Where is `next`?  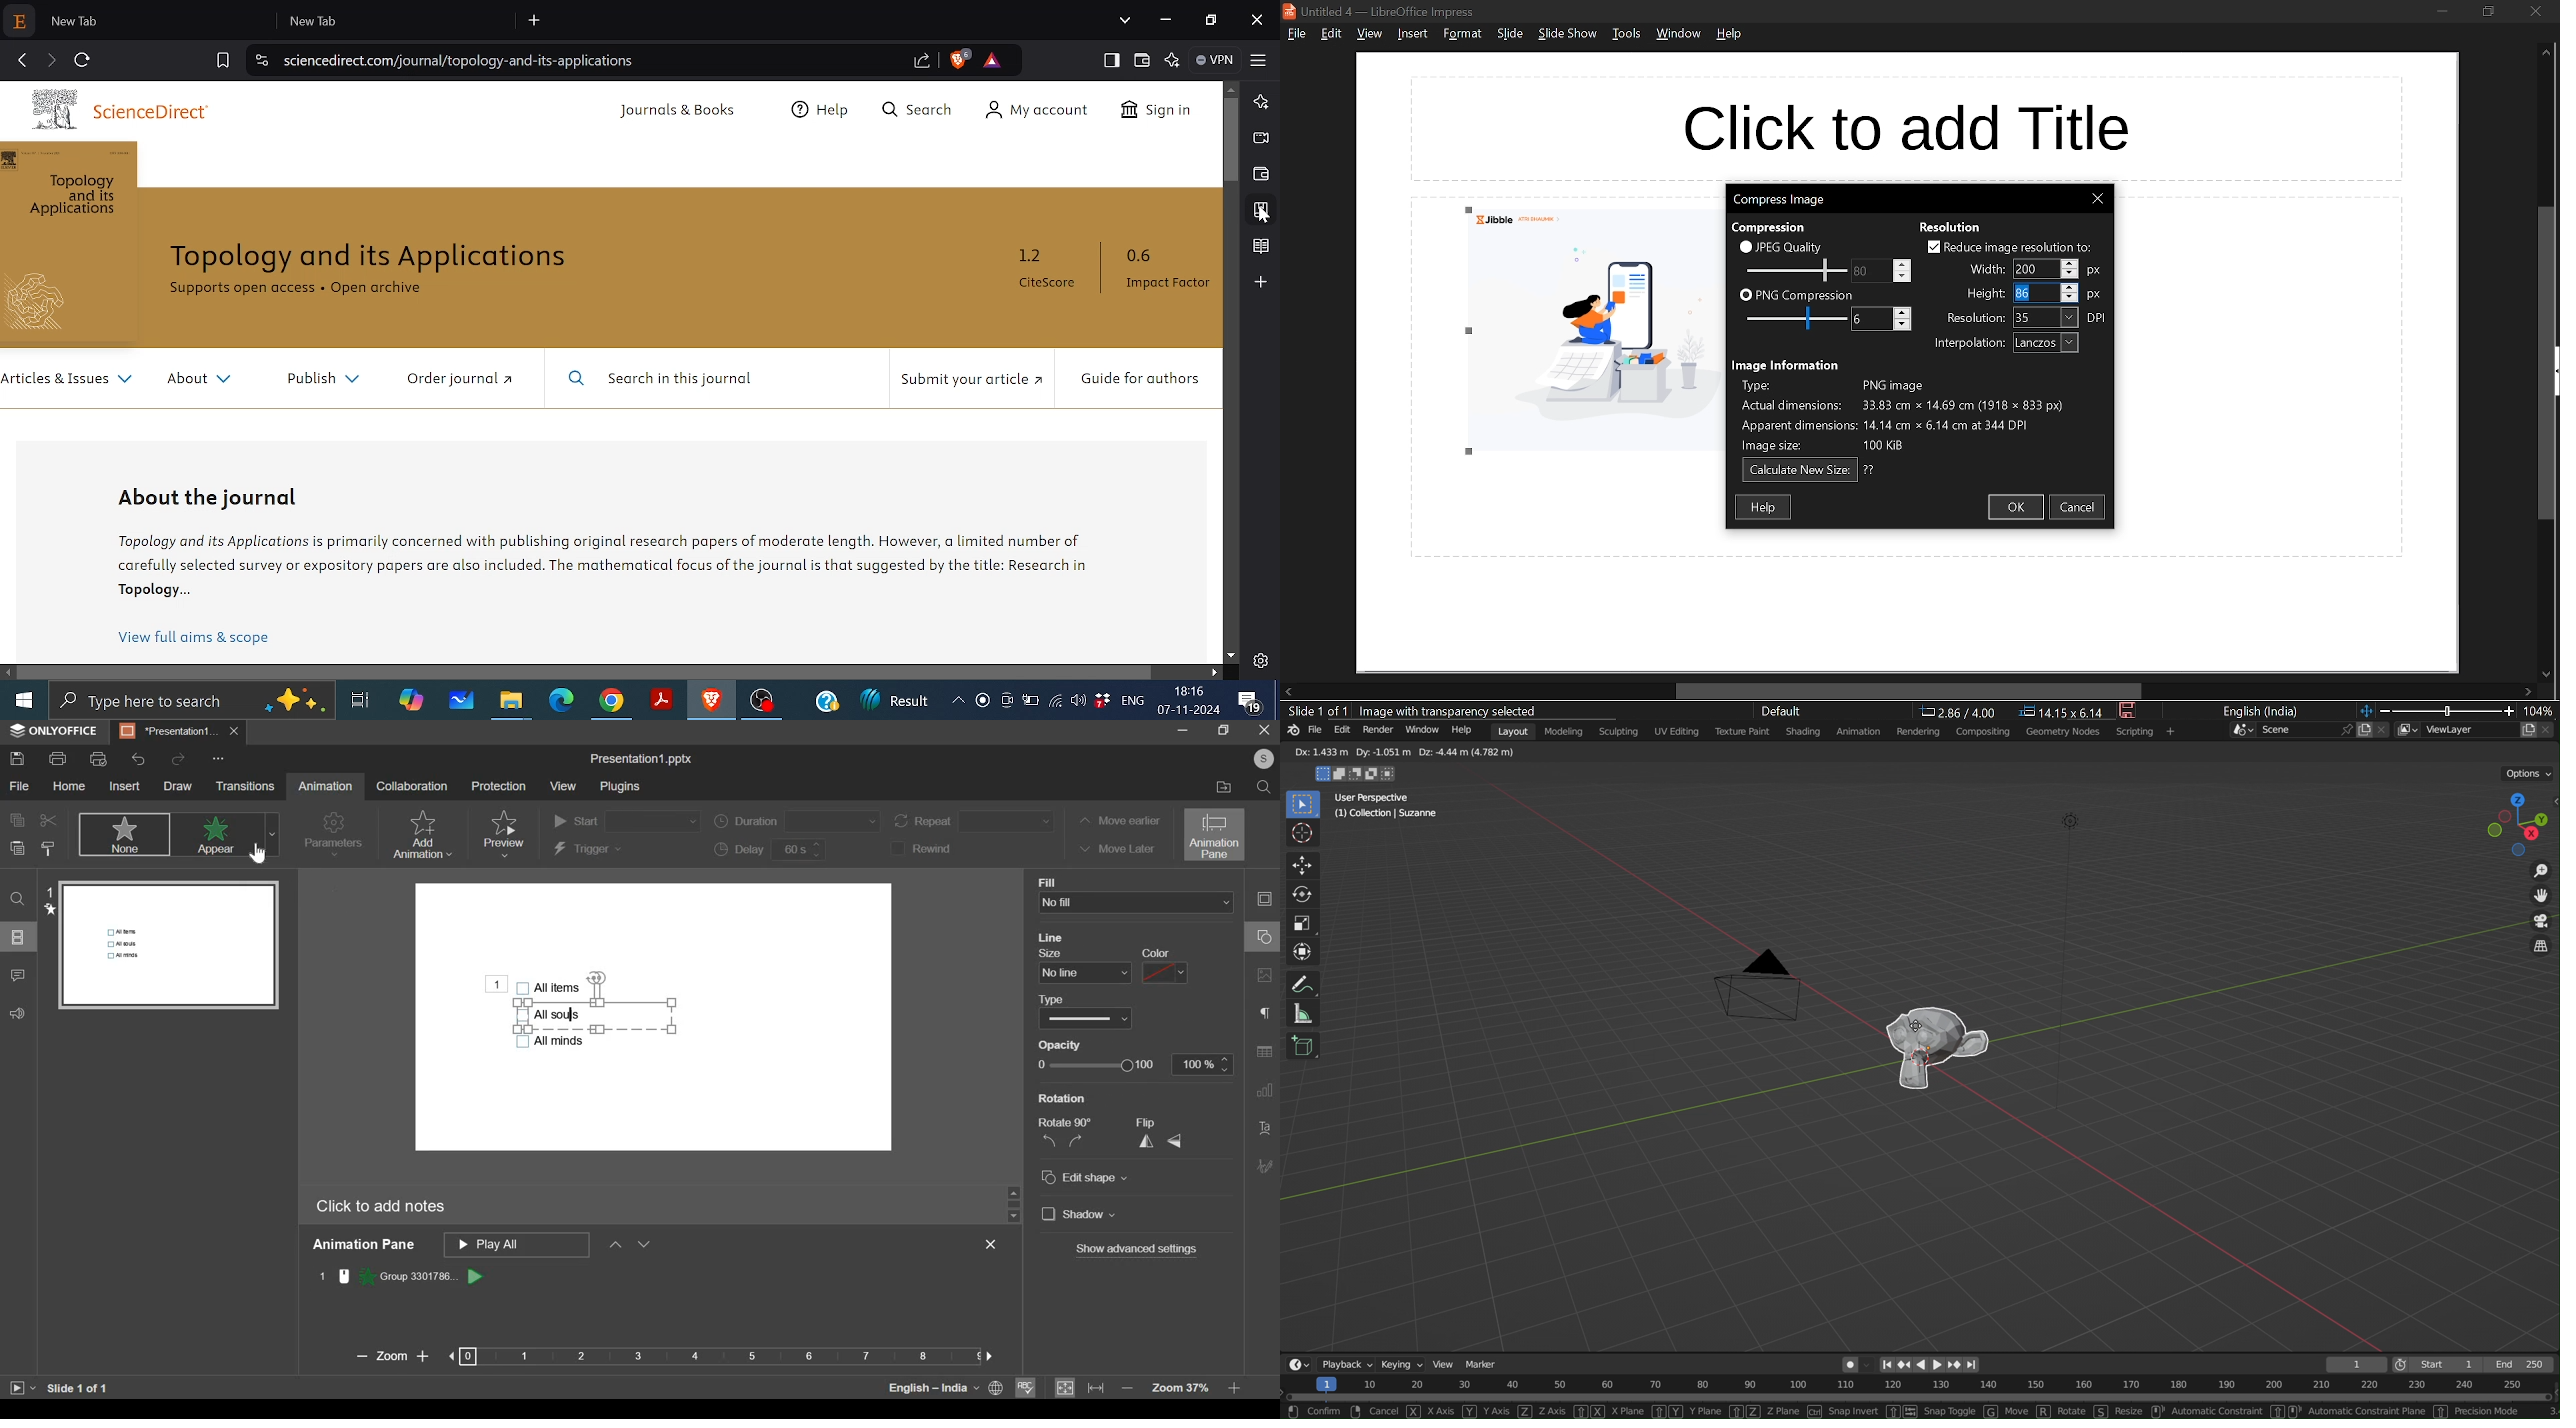
next is located at coordinates (1957, 1365).